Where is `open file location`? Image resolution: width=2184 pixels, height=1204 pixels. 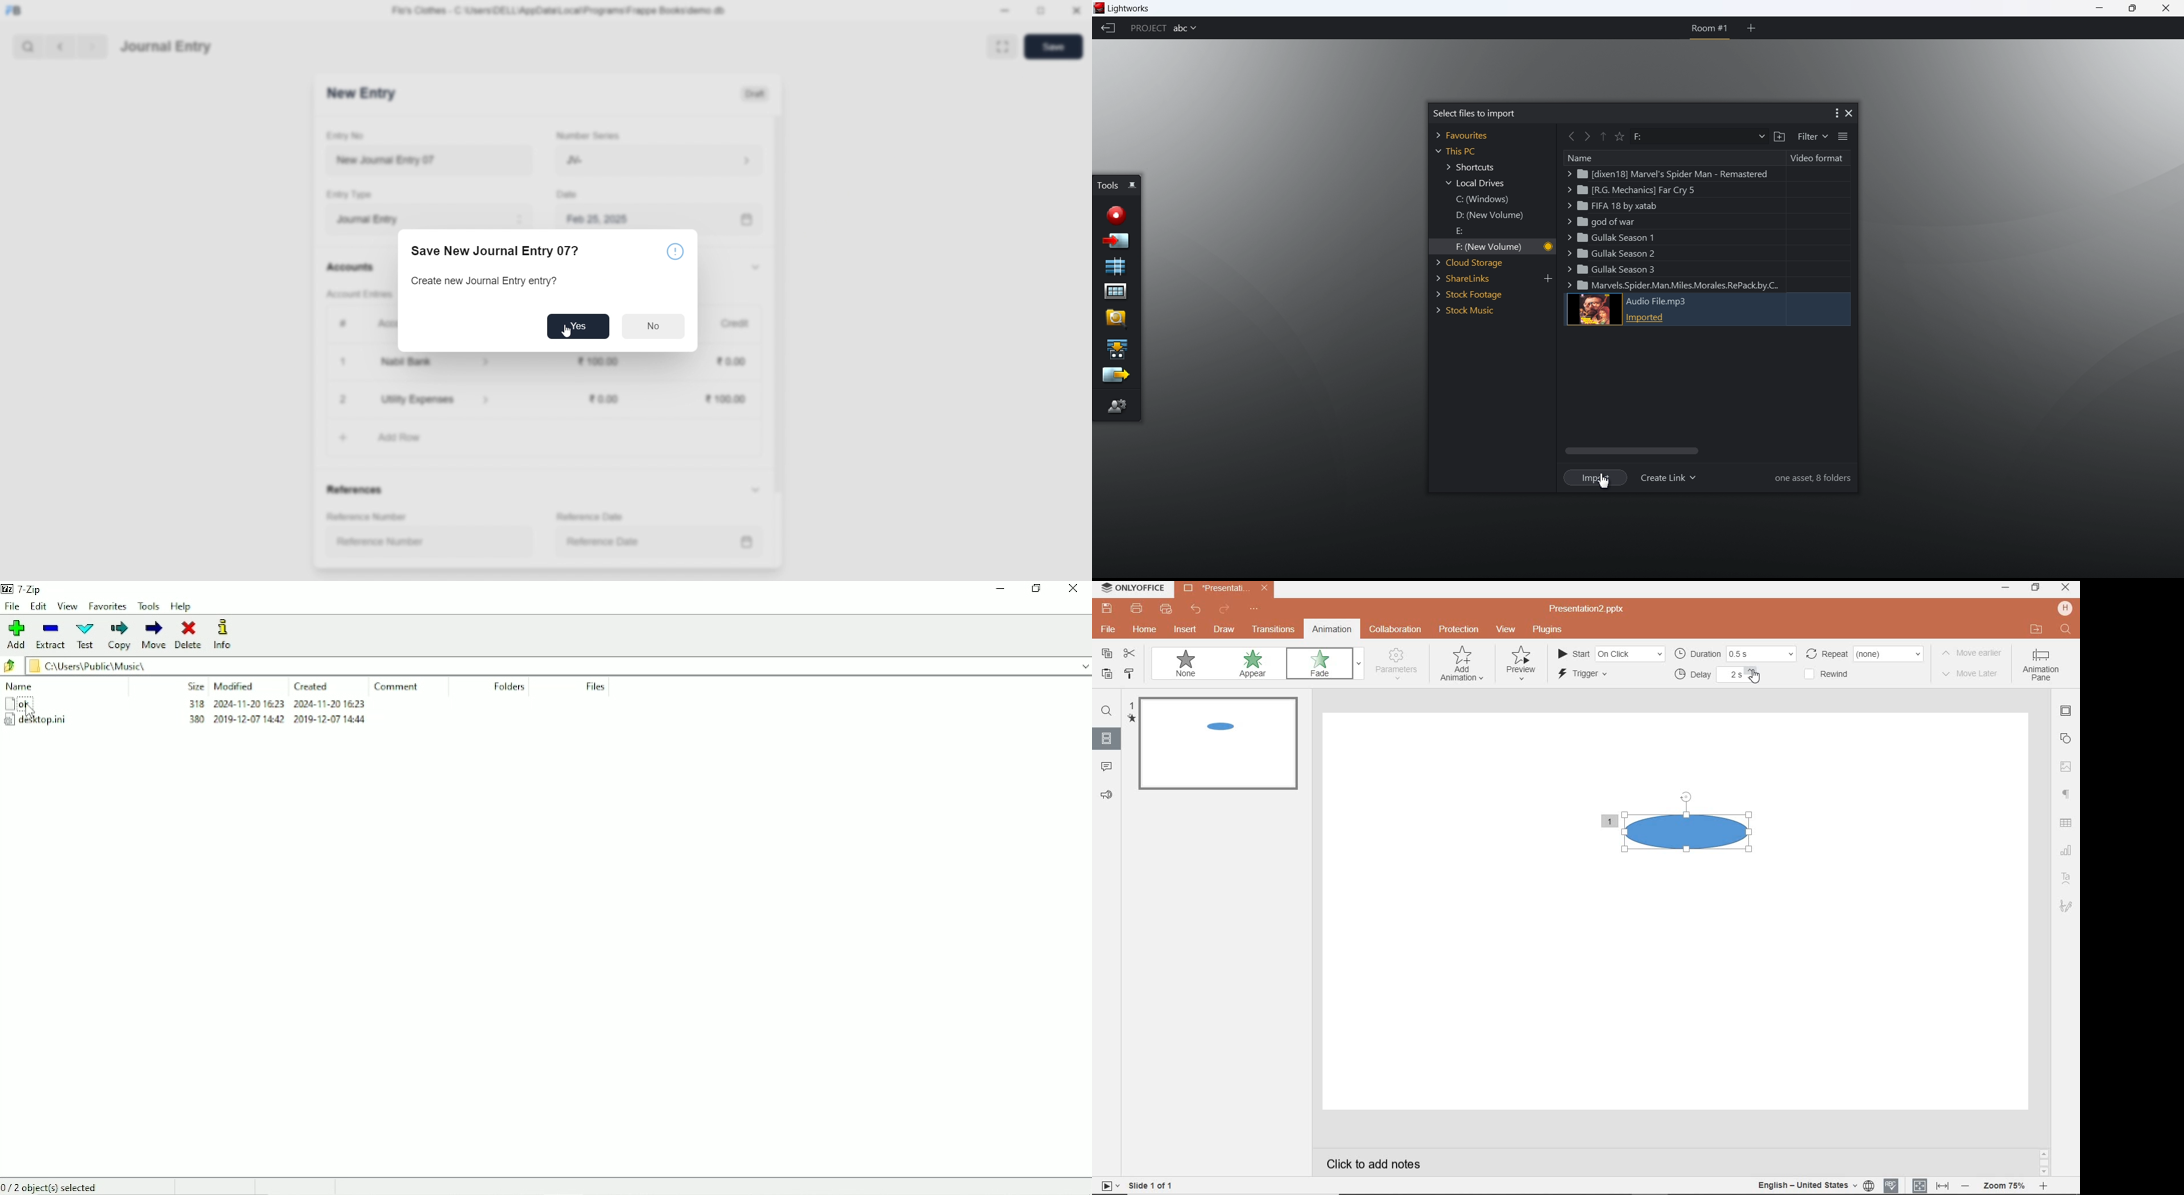
open file location is located at coordinates (2038, 629).